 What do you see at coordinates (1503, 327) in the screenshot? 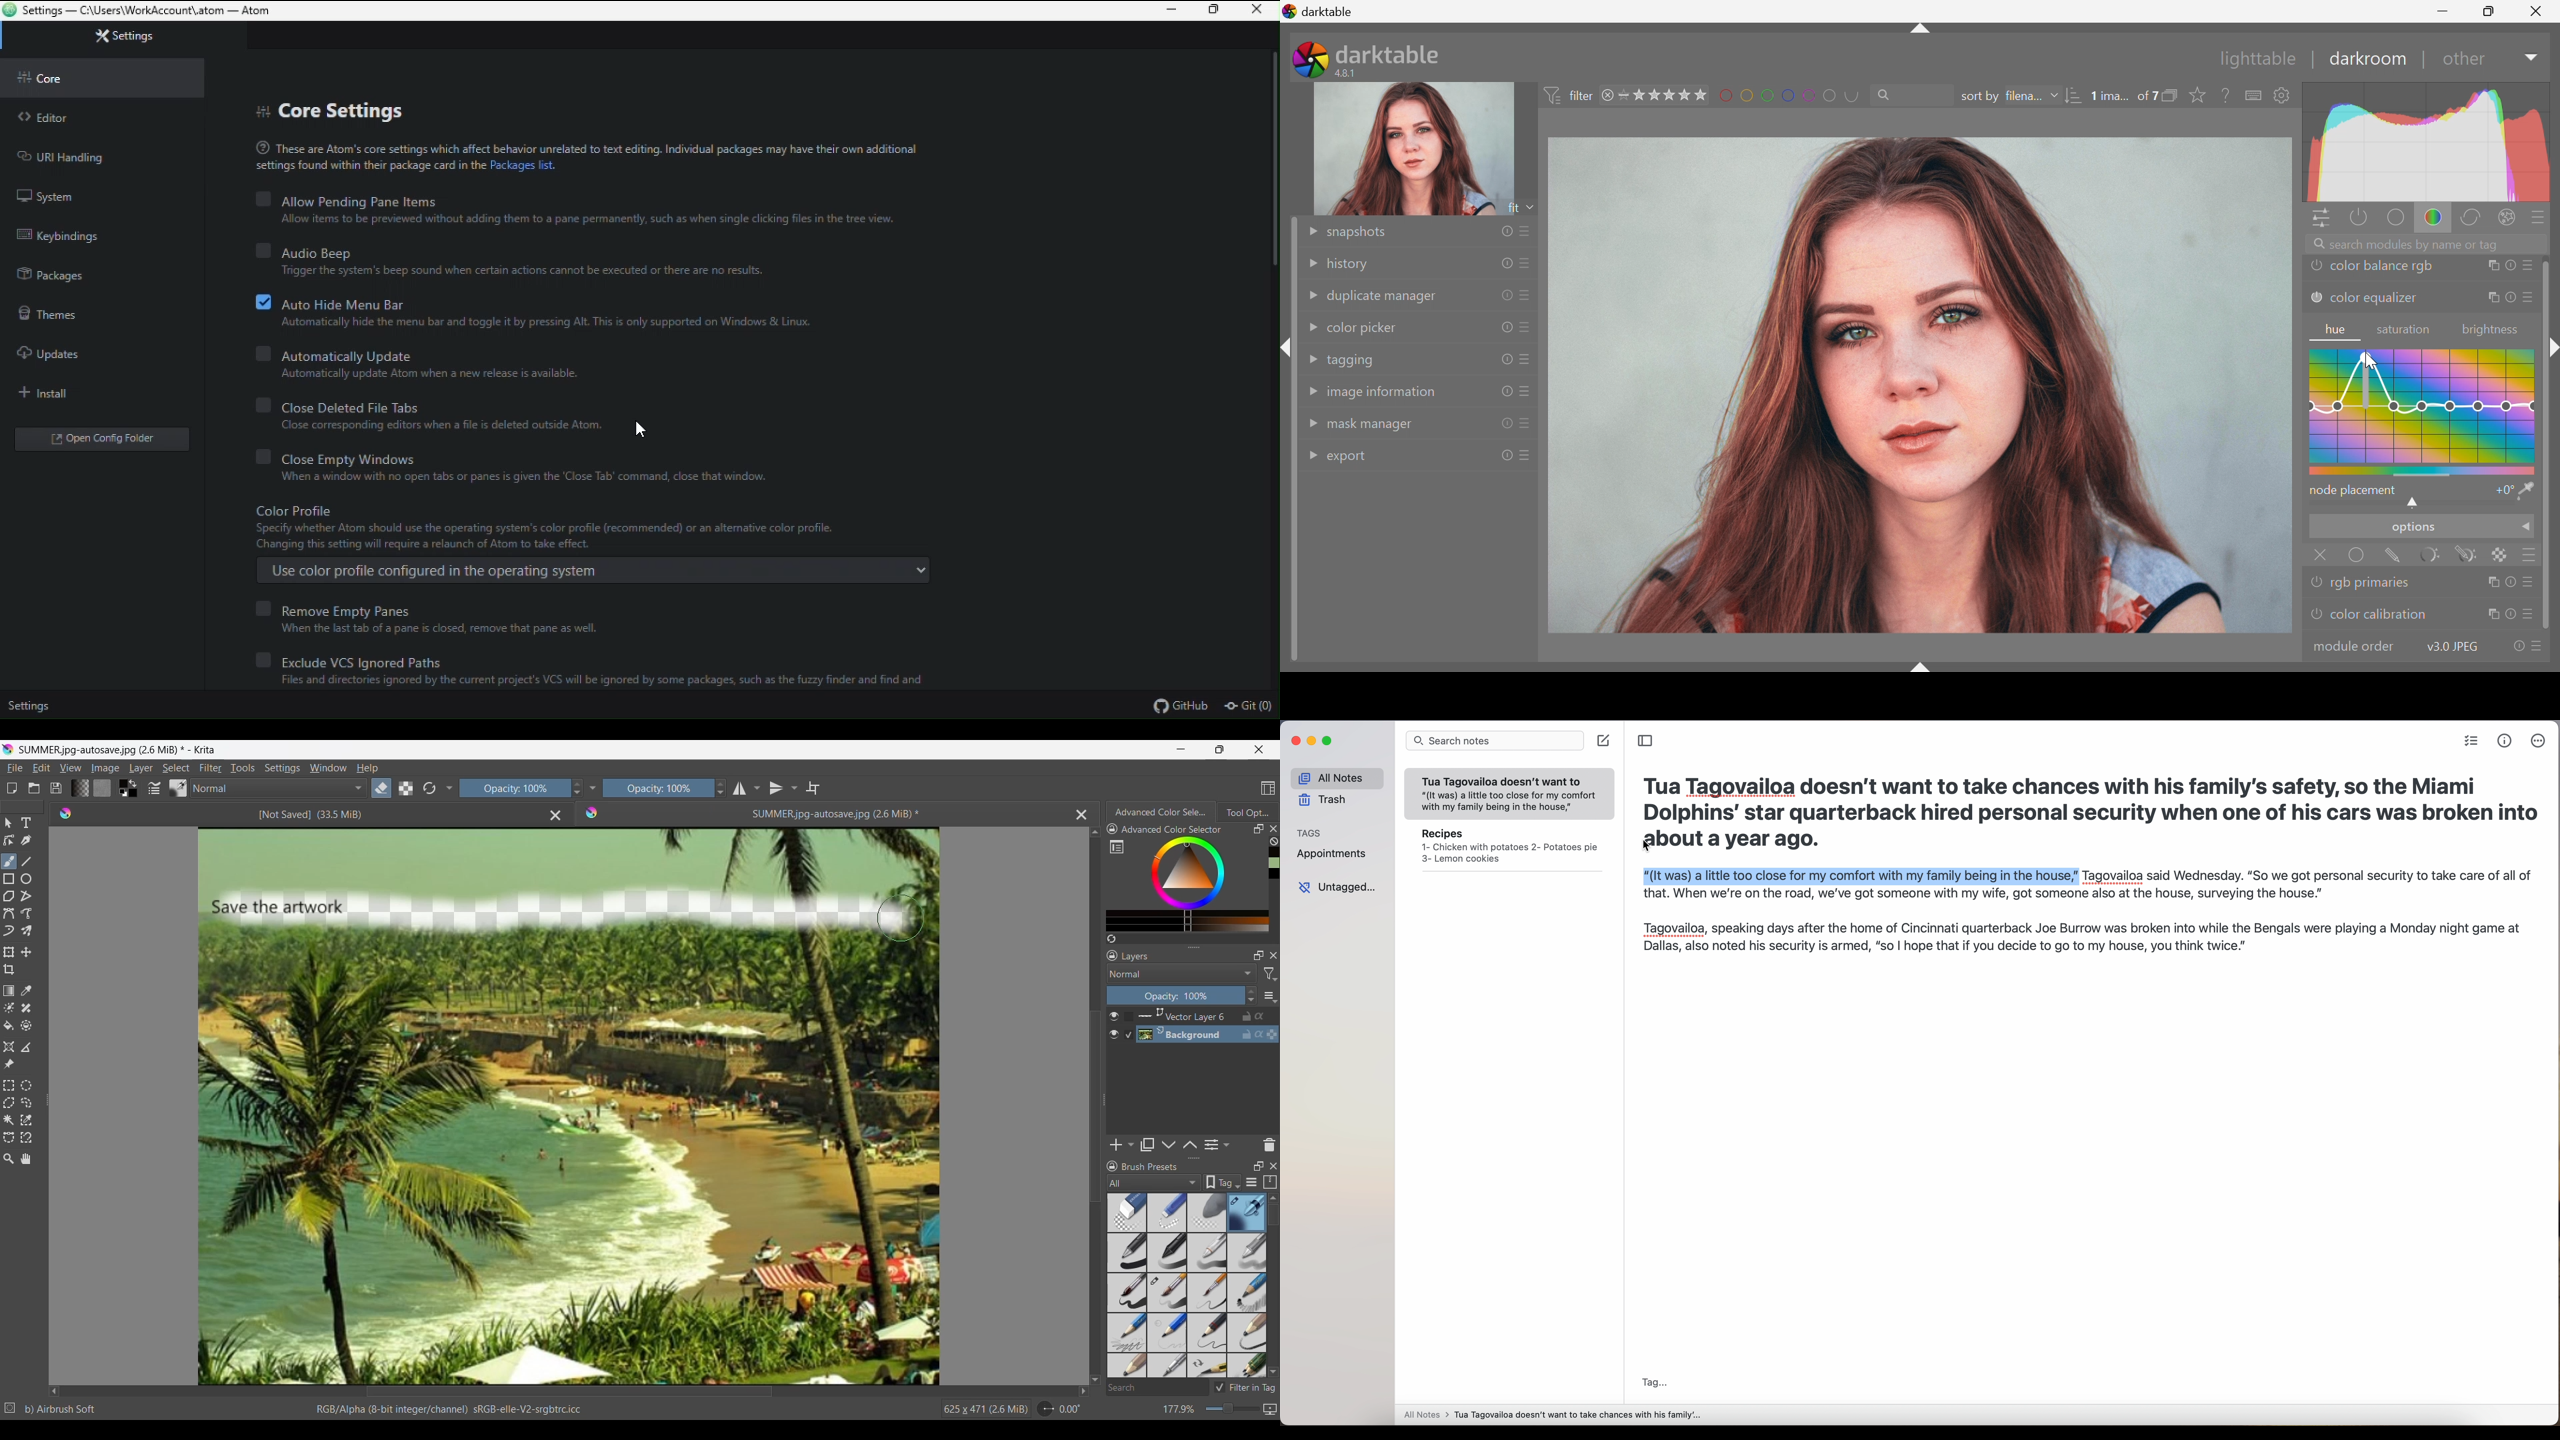
I see `reset` at bounding box center [1503, 327].